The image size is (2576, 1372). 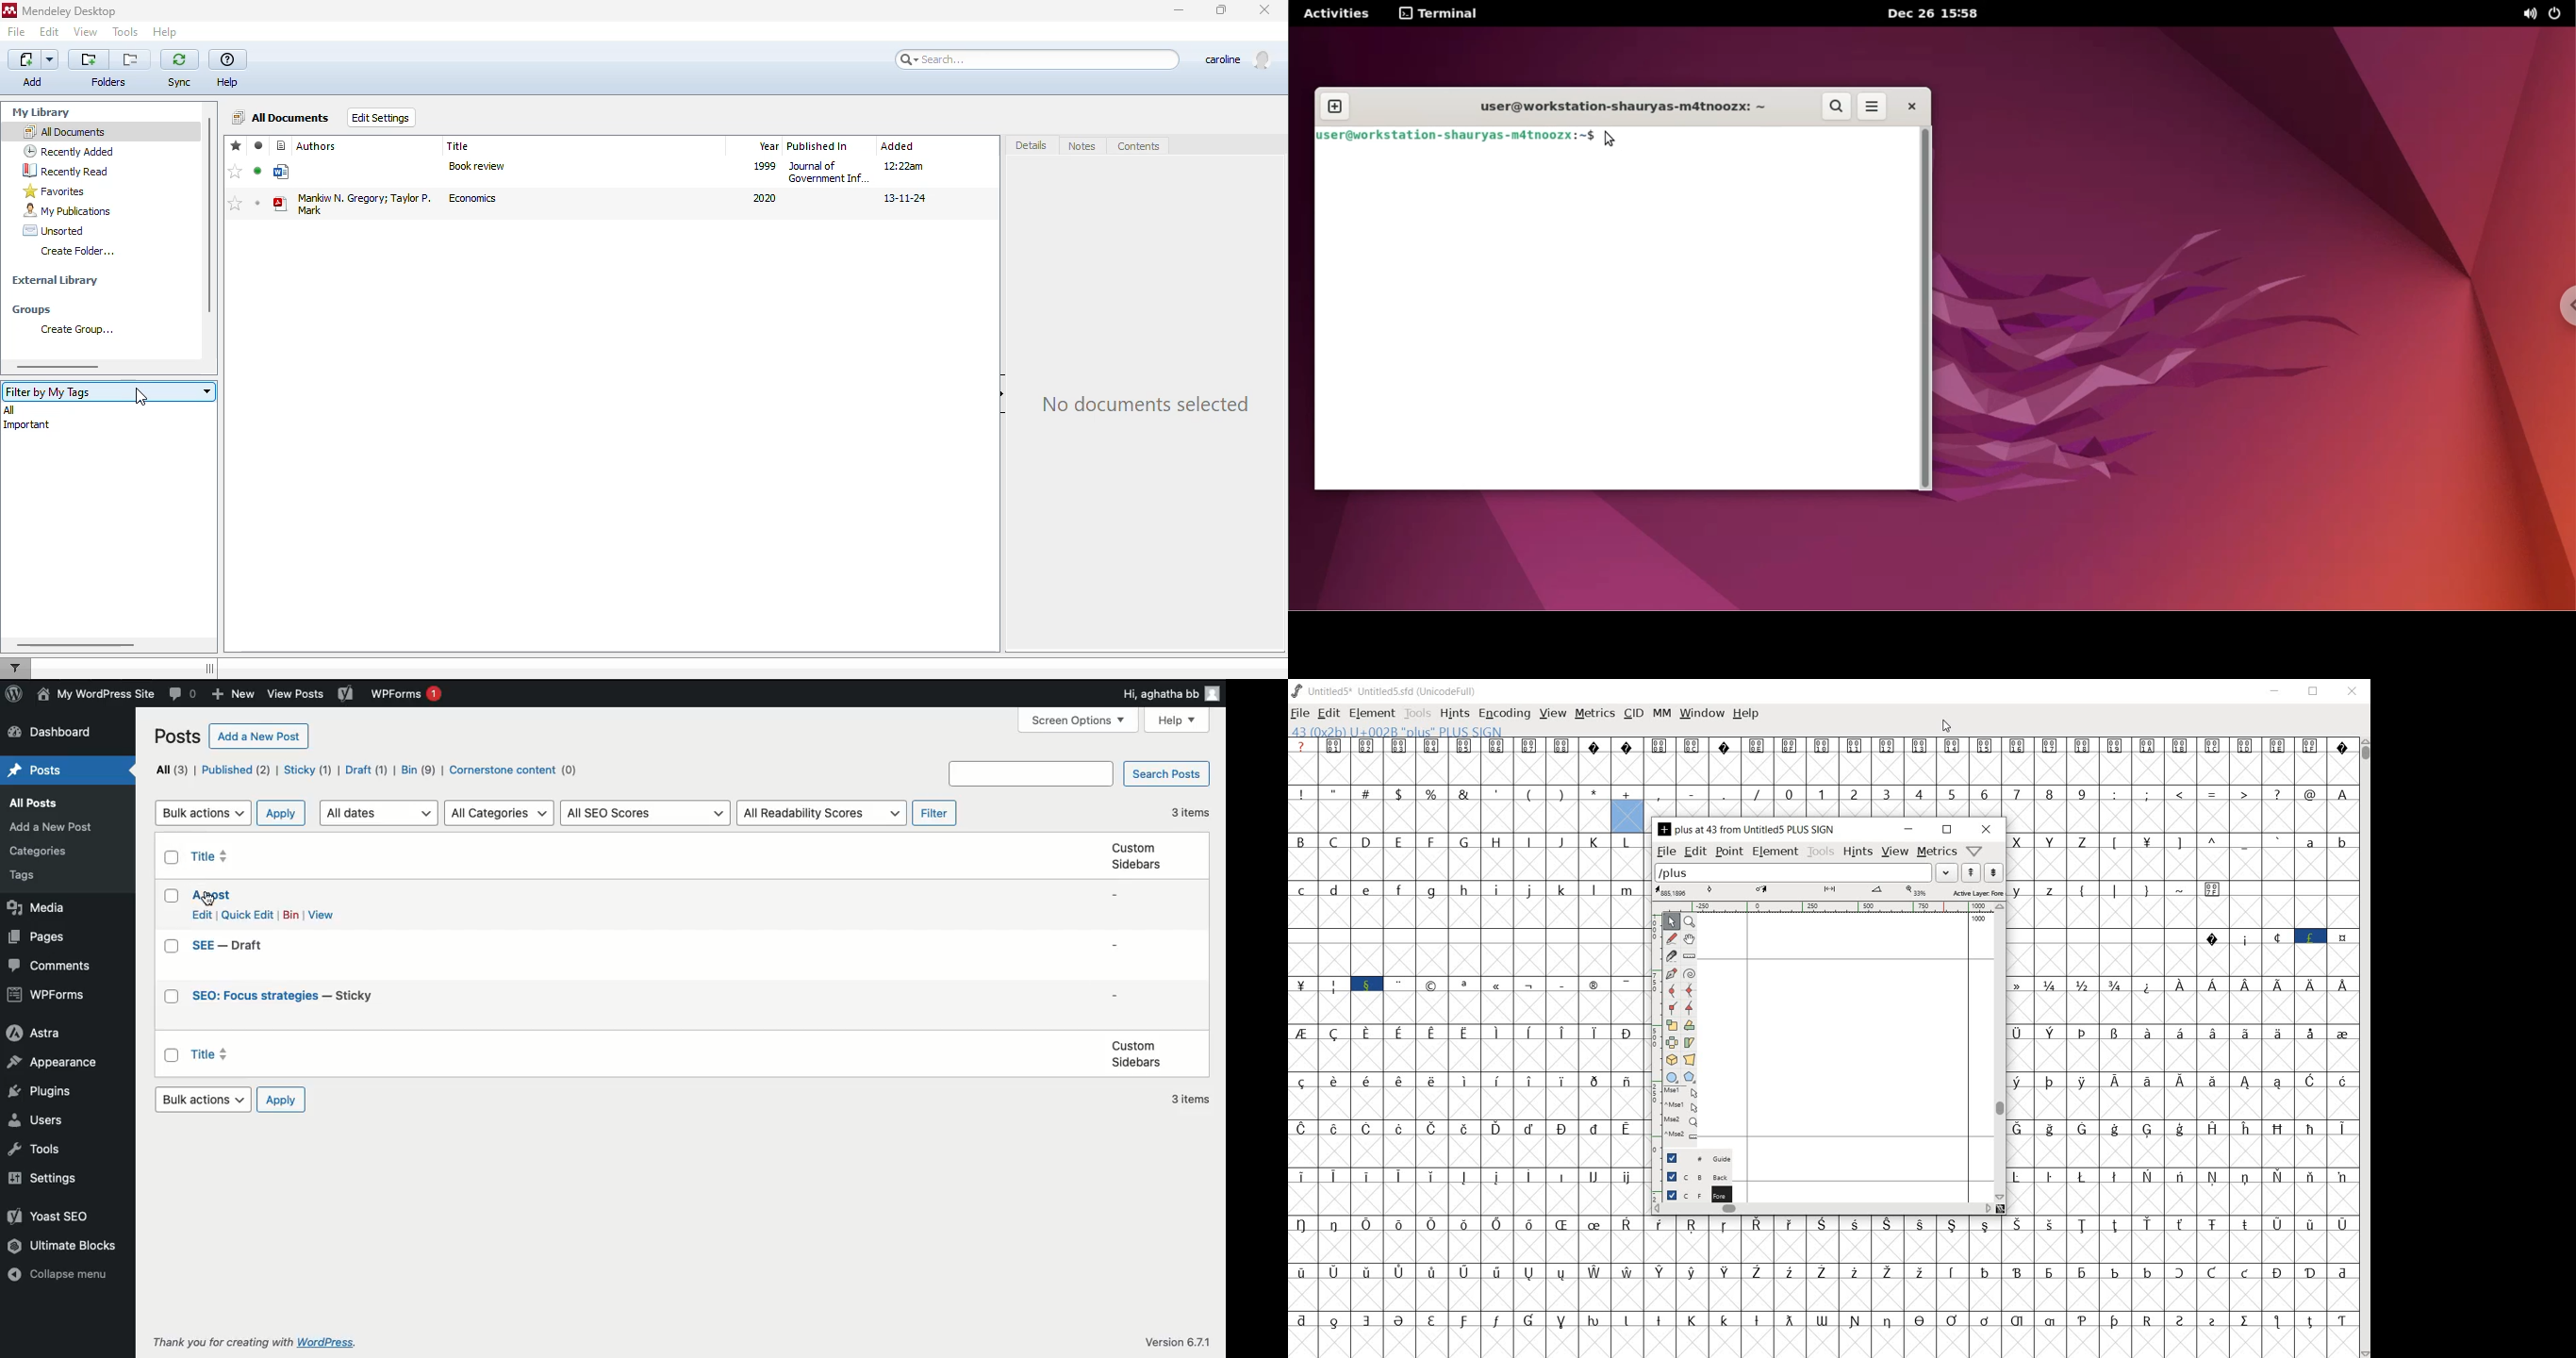 I want to click on Add a corner point, so click(x=1672, y=1007).